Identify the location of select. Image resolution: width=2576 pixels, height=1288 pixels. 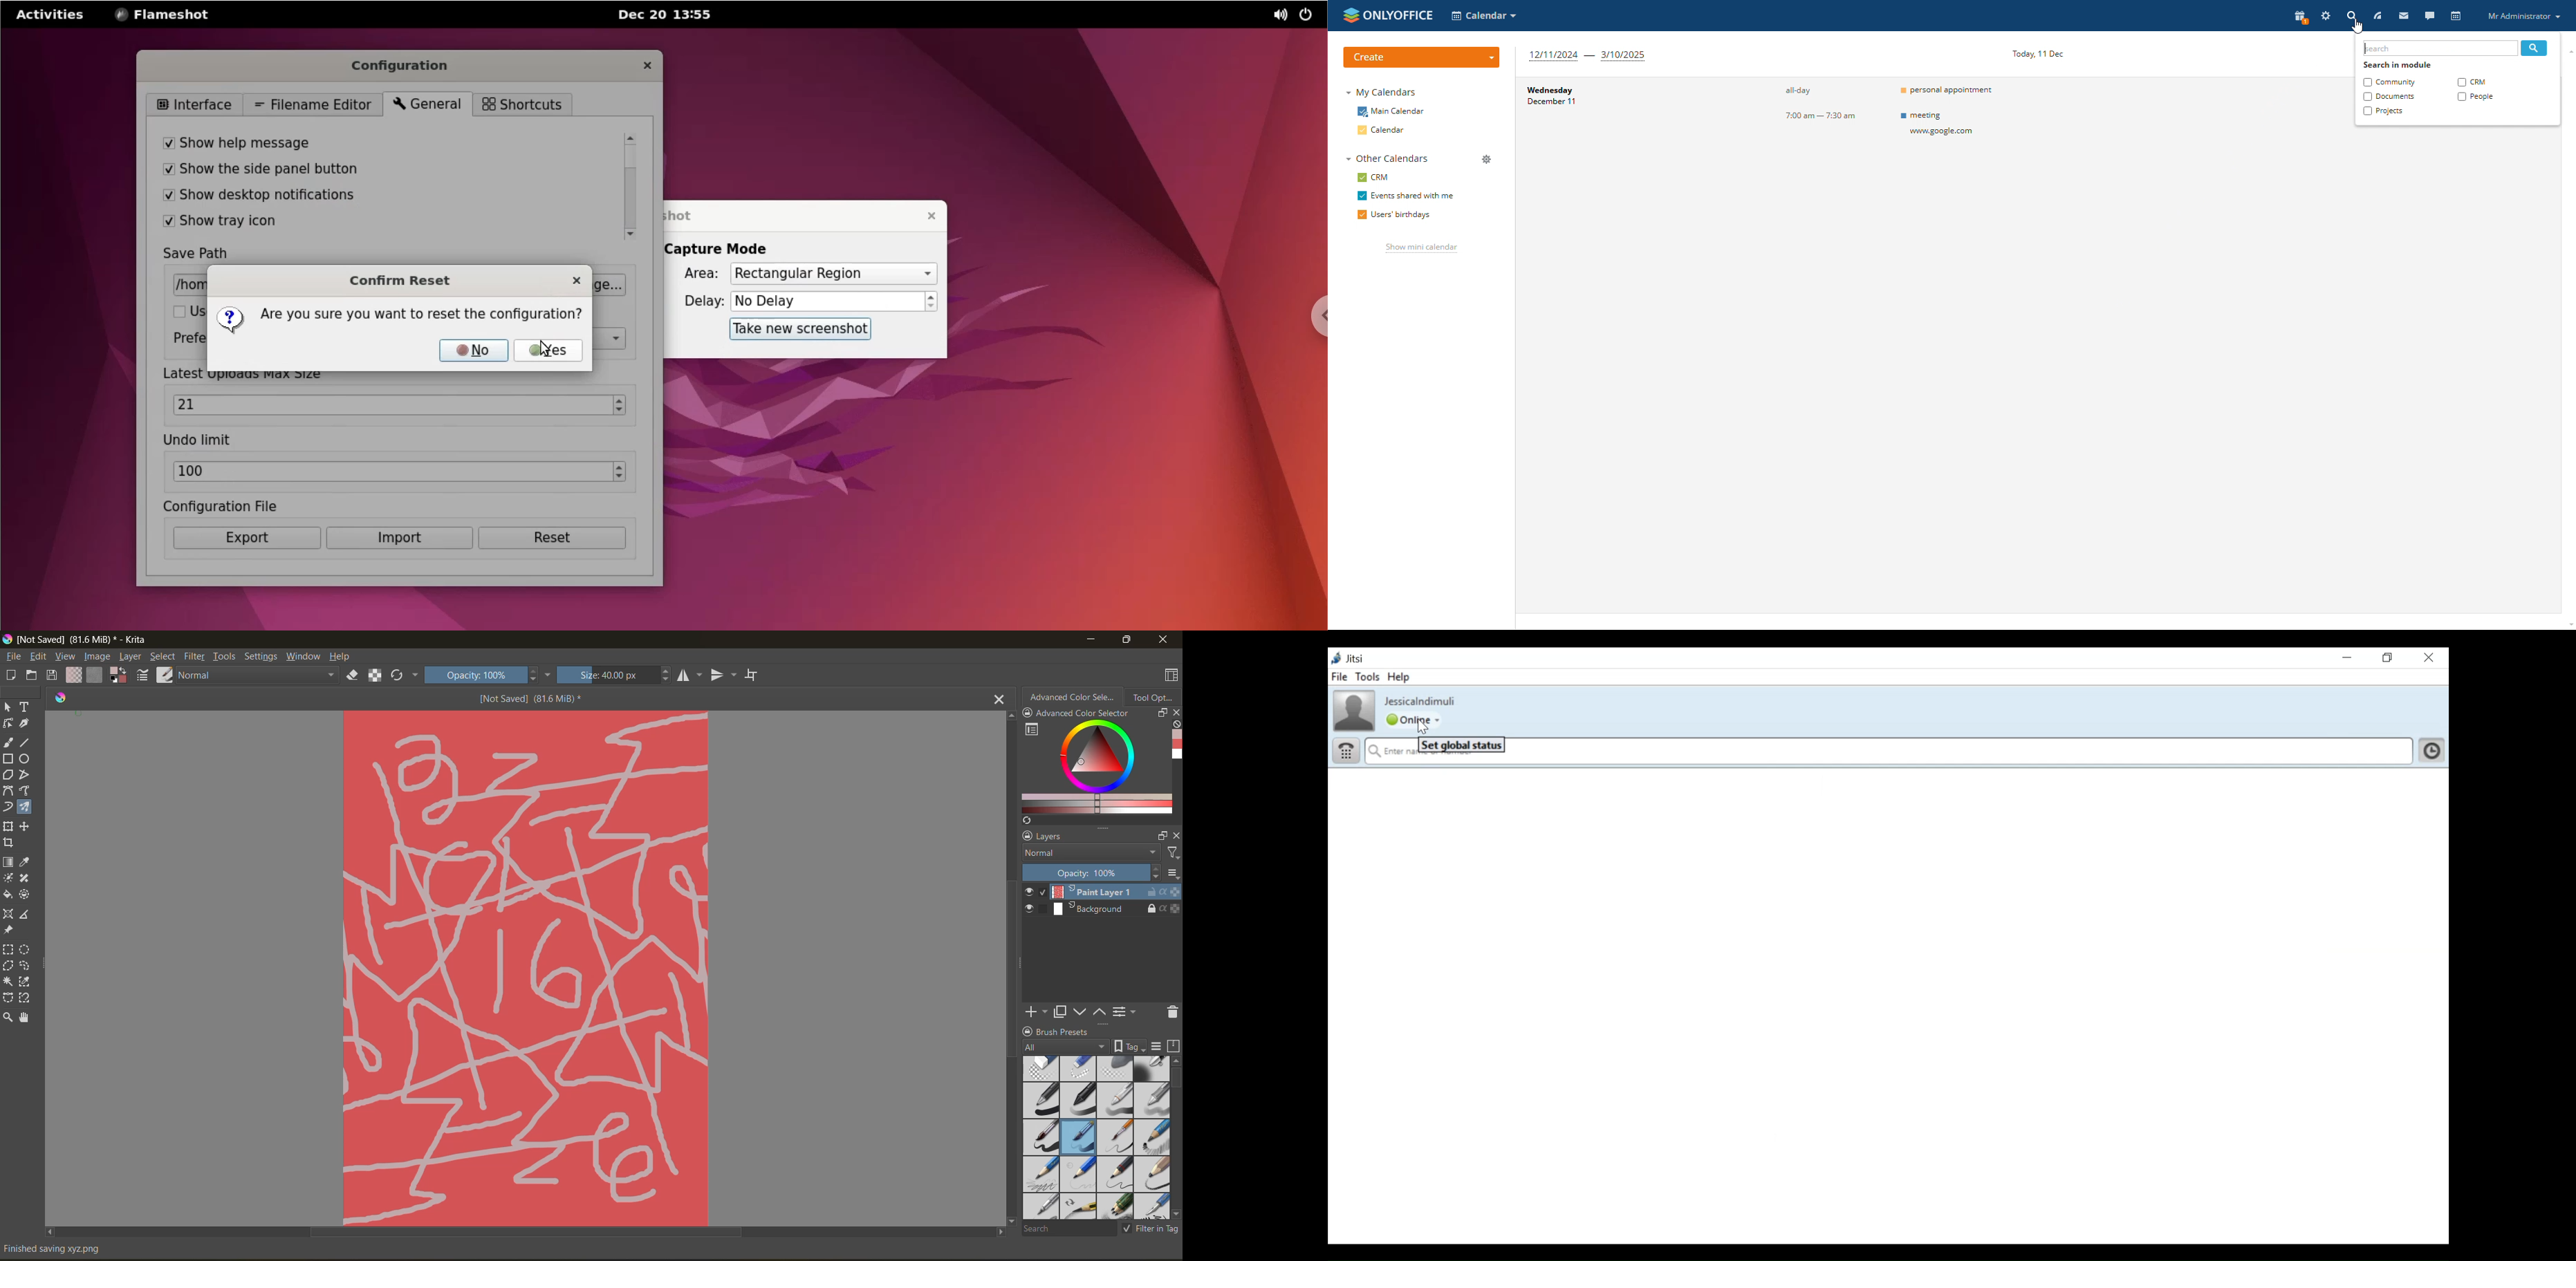
(161, 657).